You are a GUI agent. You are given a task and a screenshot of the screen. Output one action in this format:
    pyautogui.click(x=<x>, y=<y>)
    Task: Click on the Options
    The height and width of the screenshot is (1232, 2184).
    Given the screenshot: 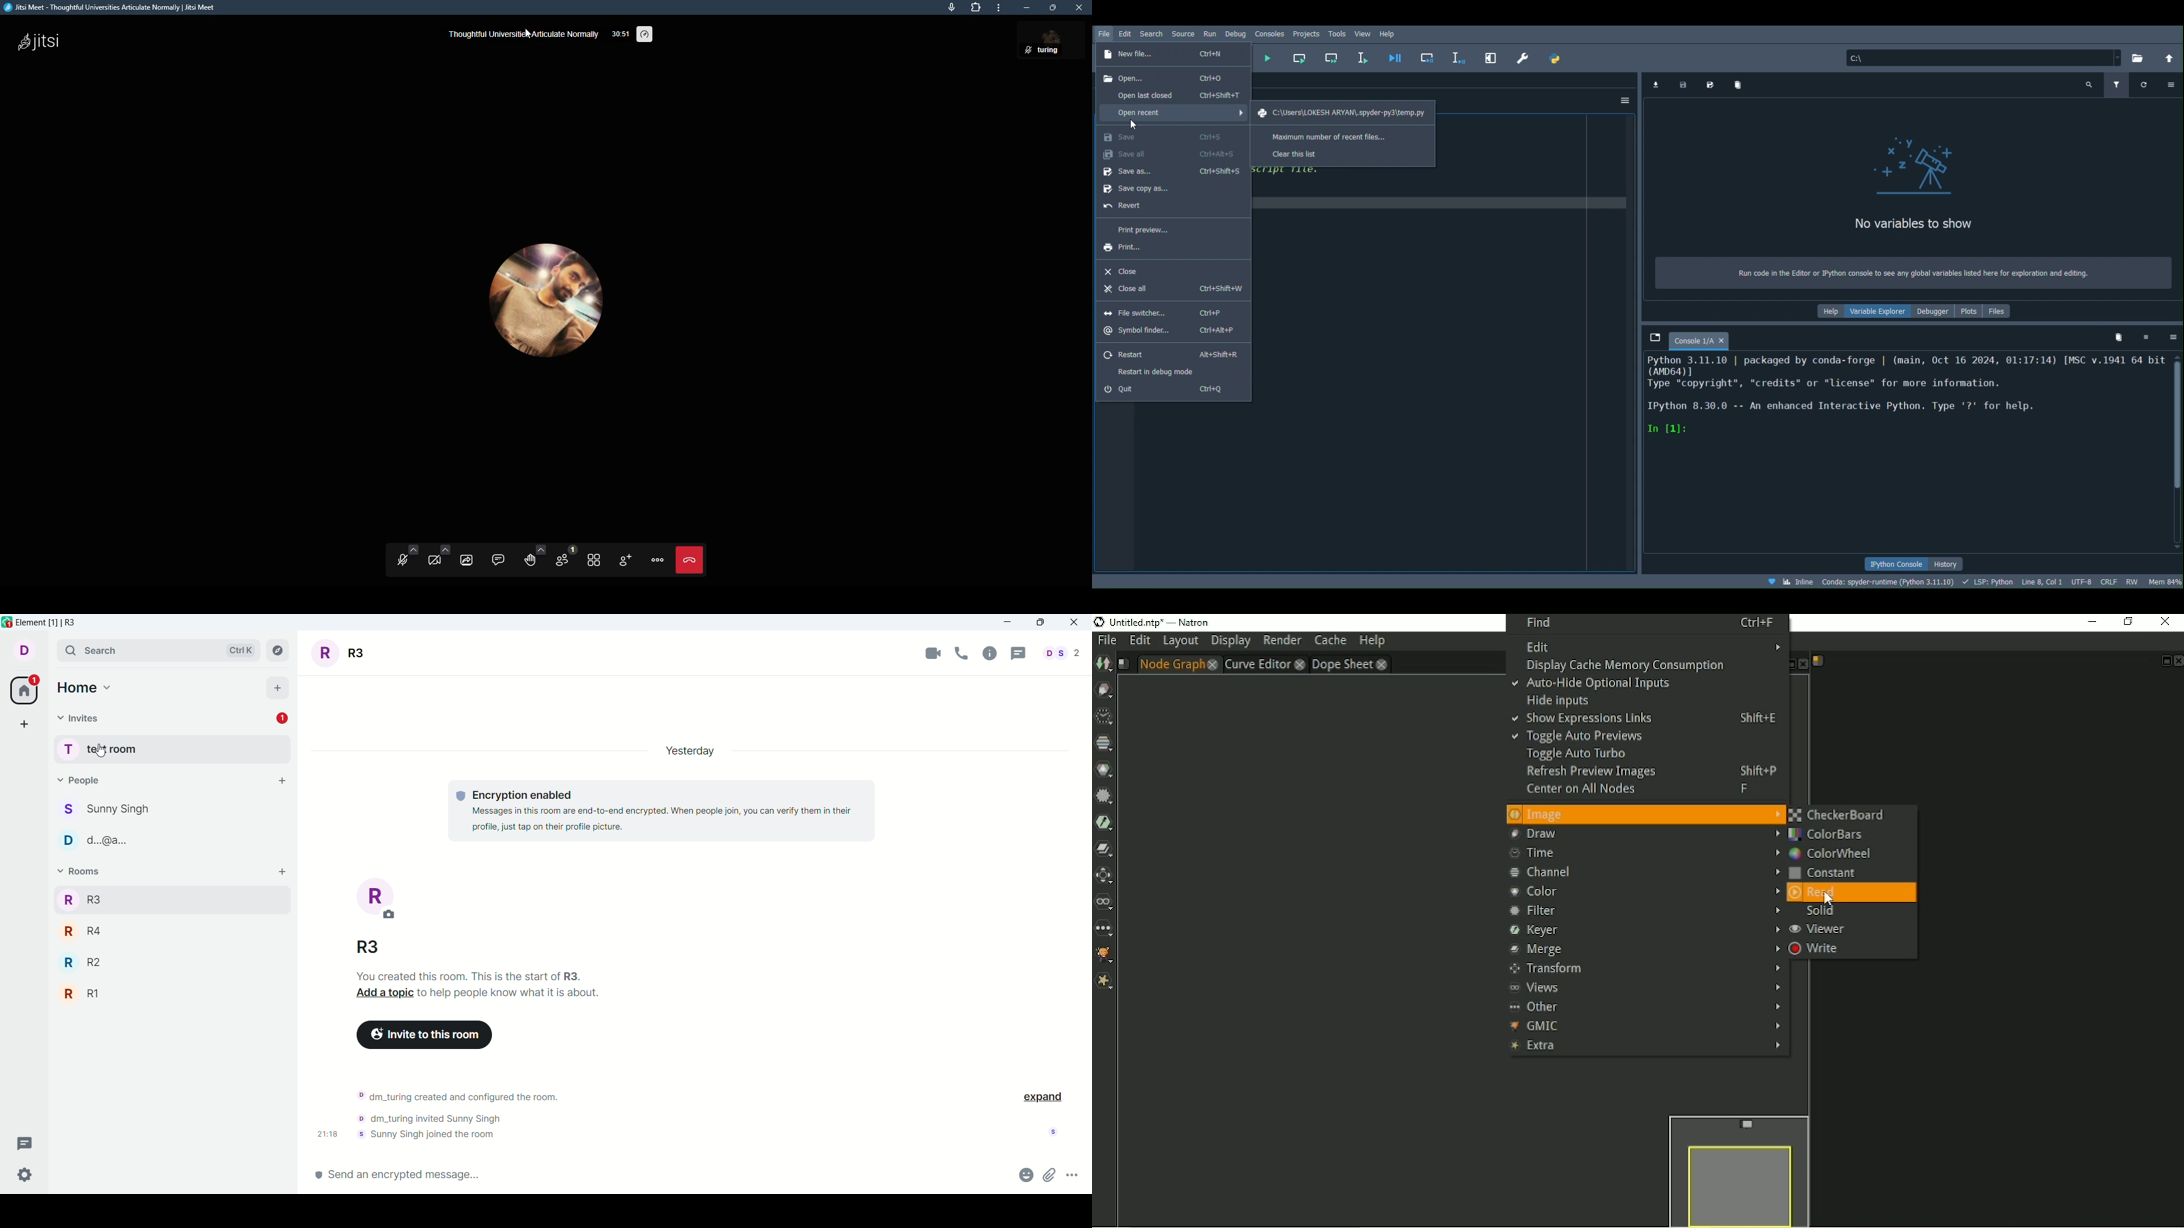 What is the action you would take?
    pyautogui.click(x=2171, y=85)
    